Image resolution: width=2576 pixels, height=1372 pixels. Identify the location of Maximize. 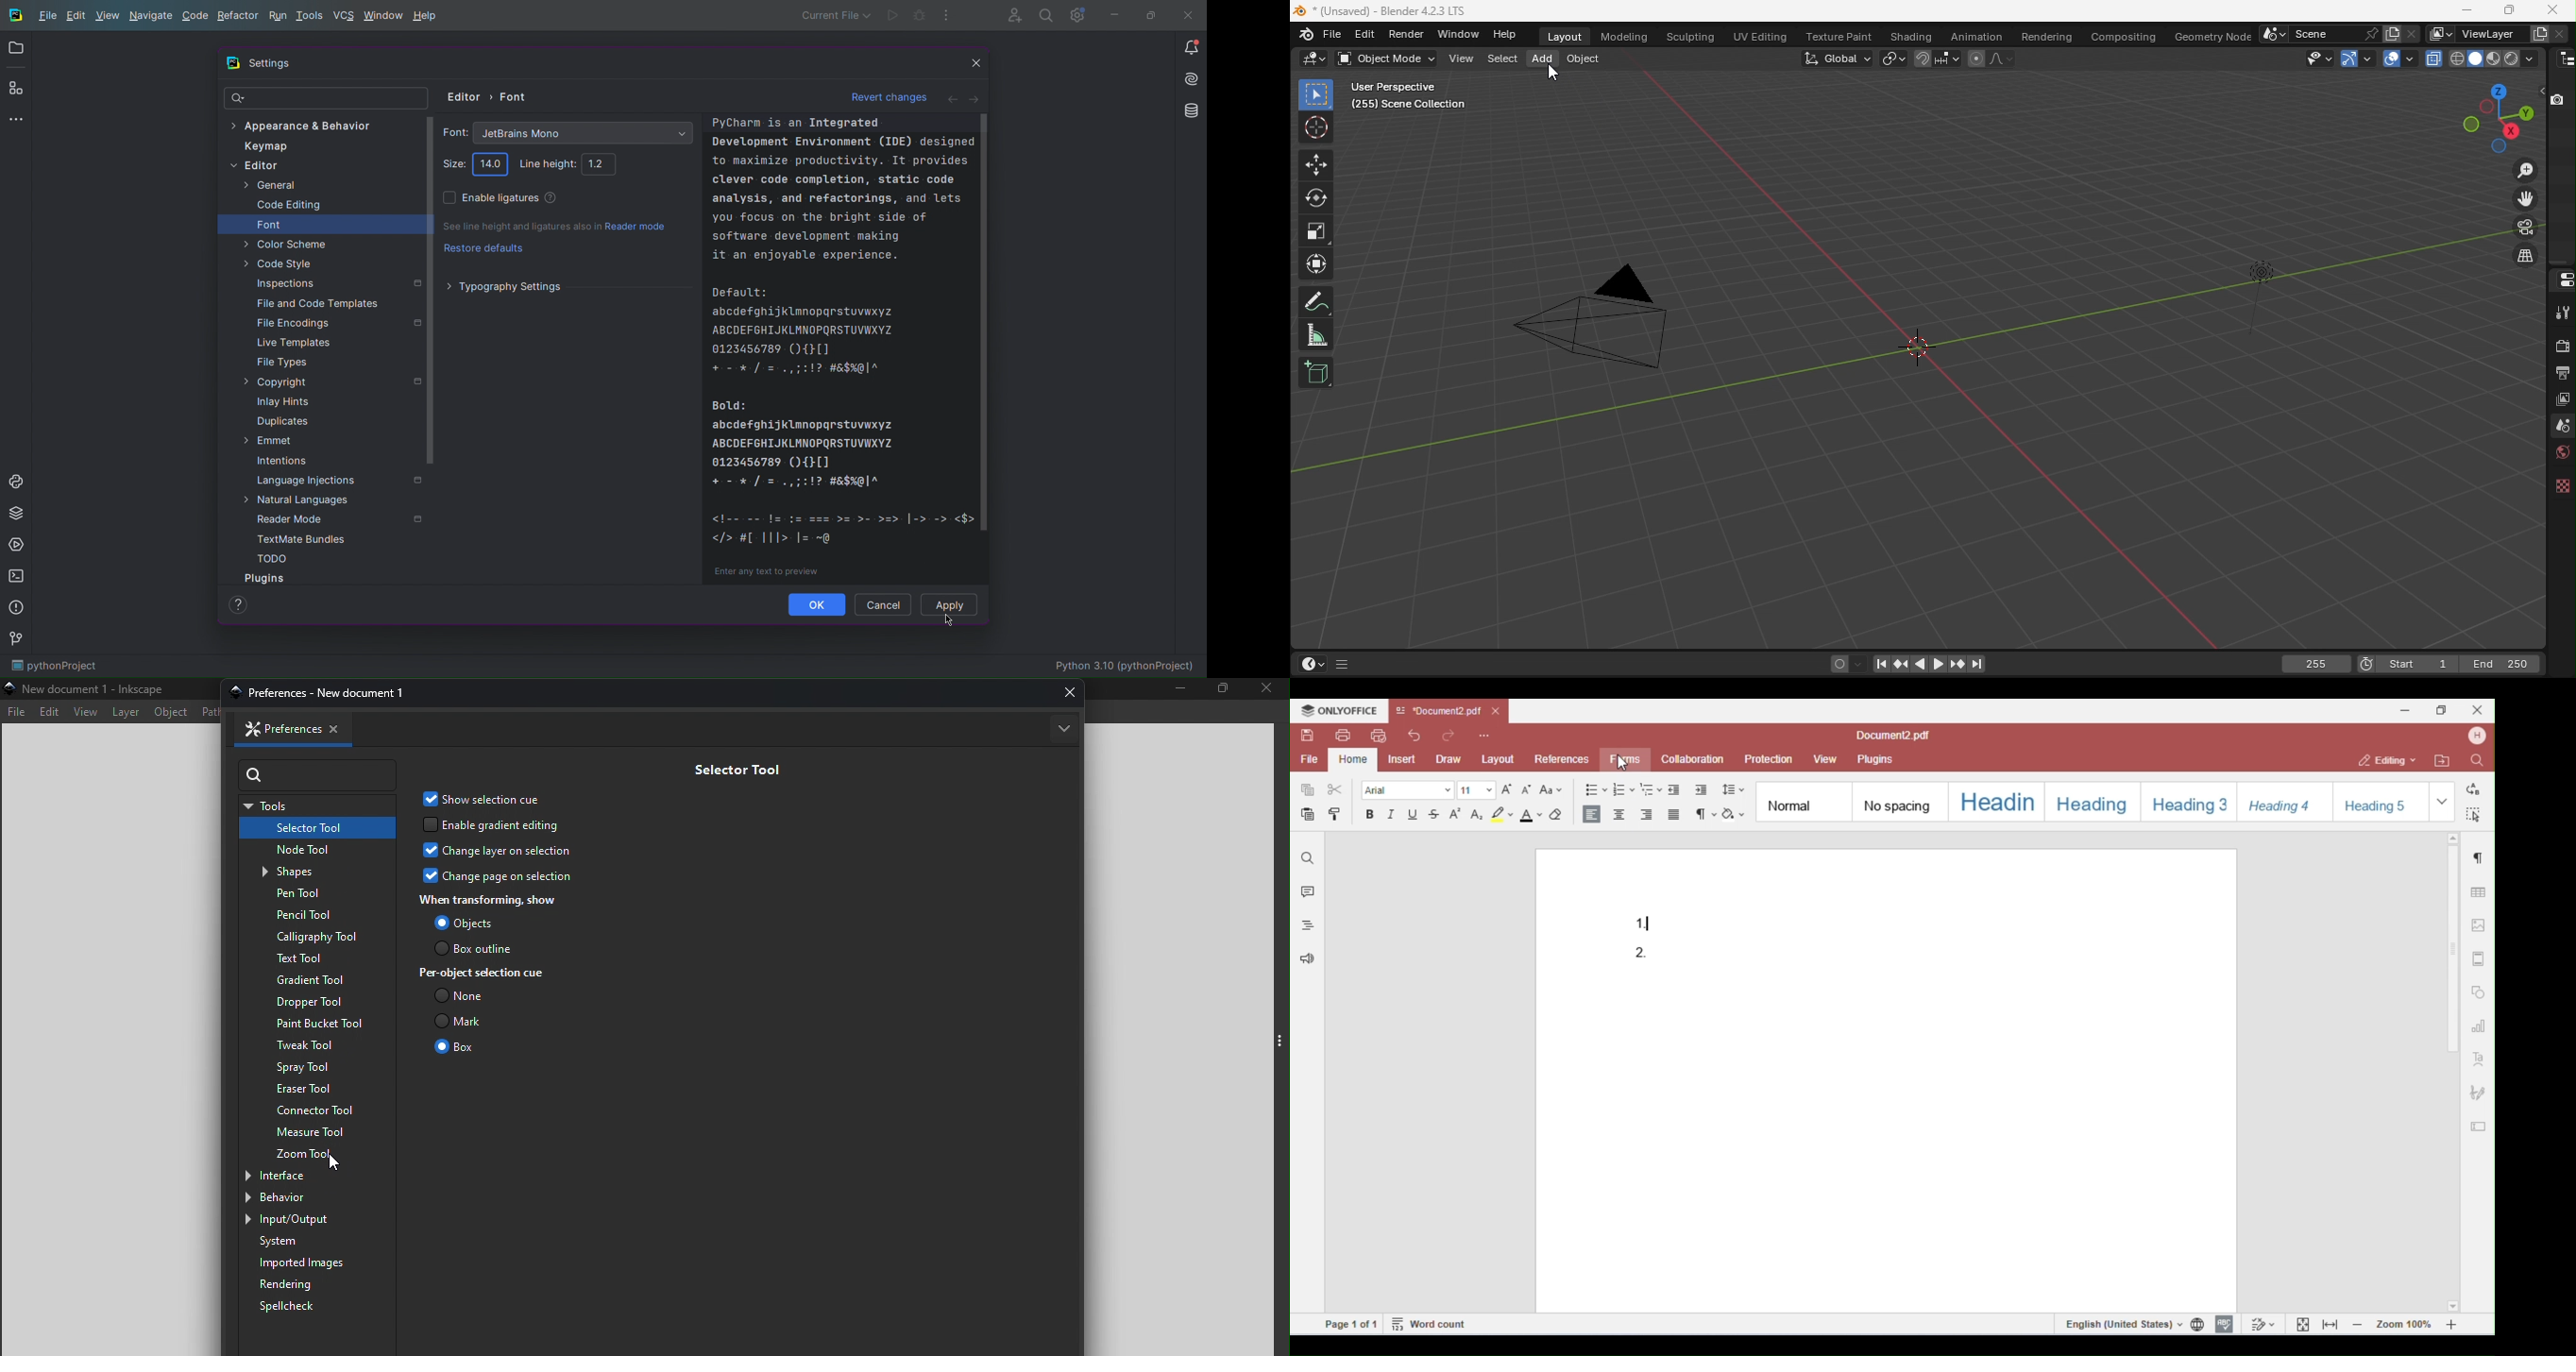
(1221, 691).